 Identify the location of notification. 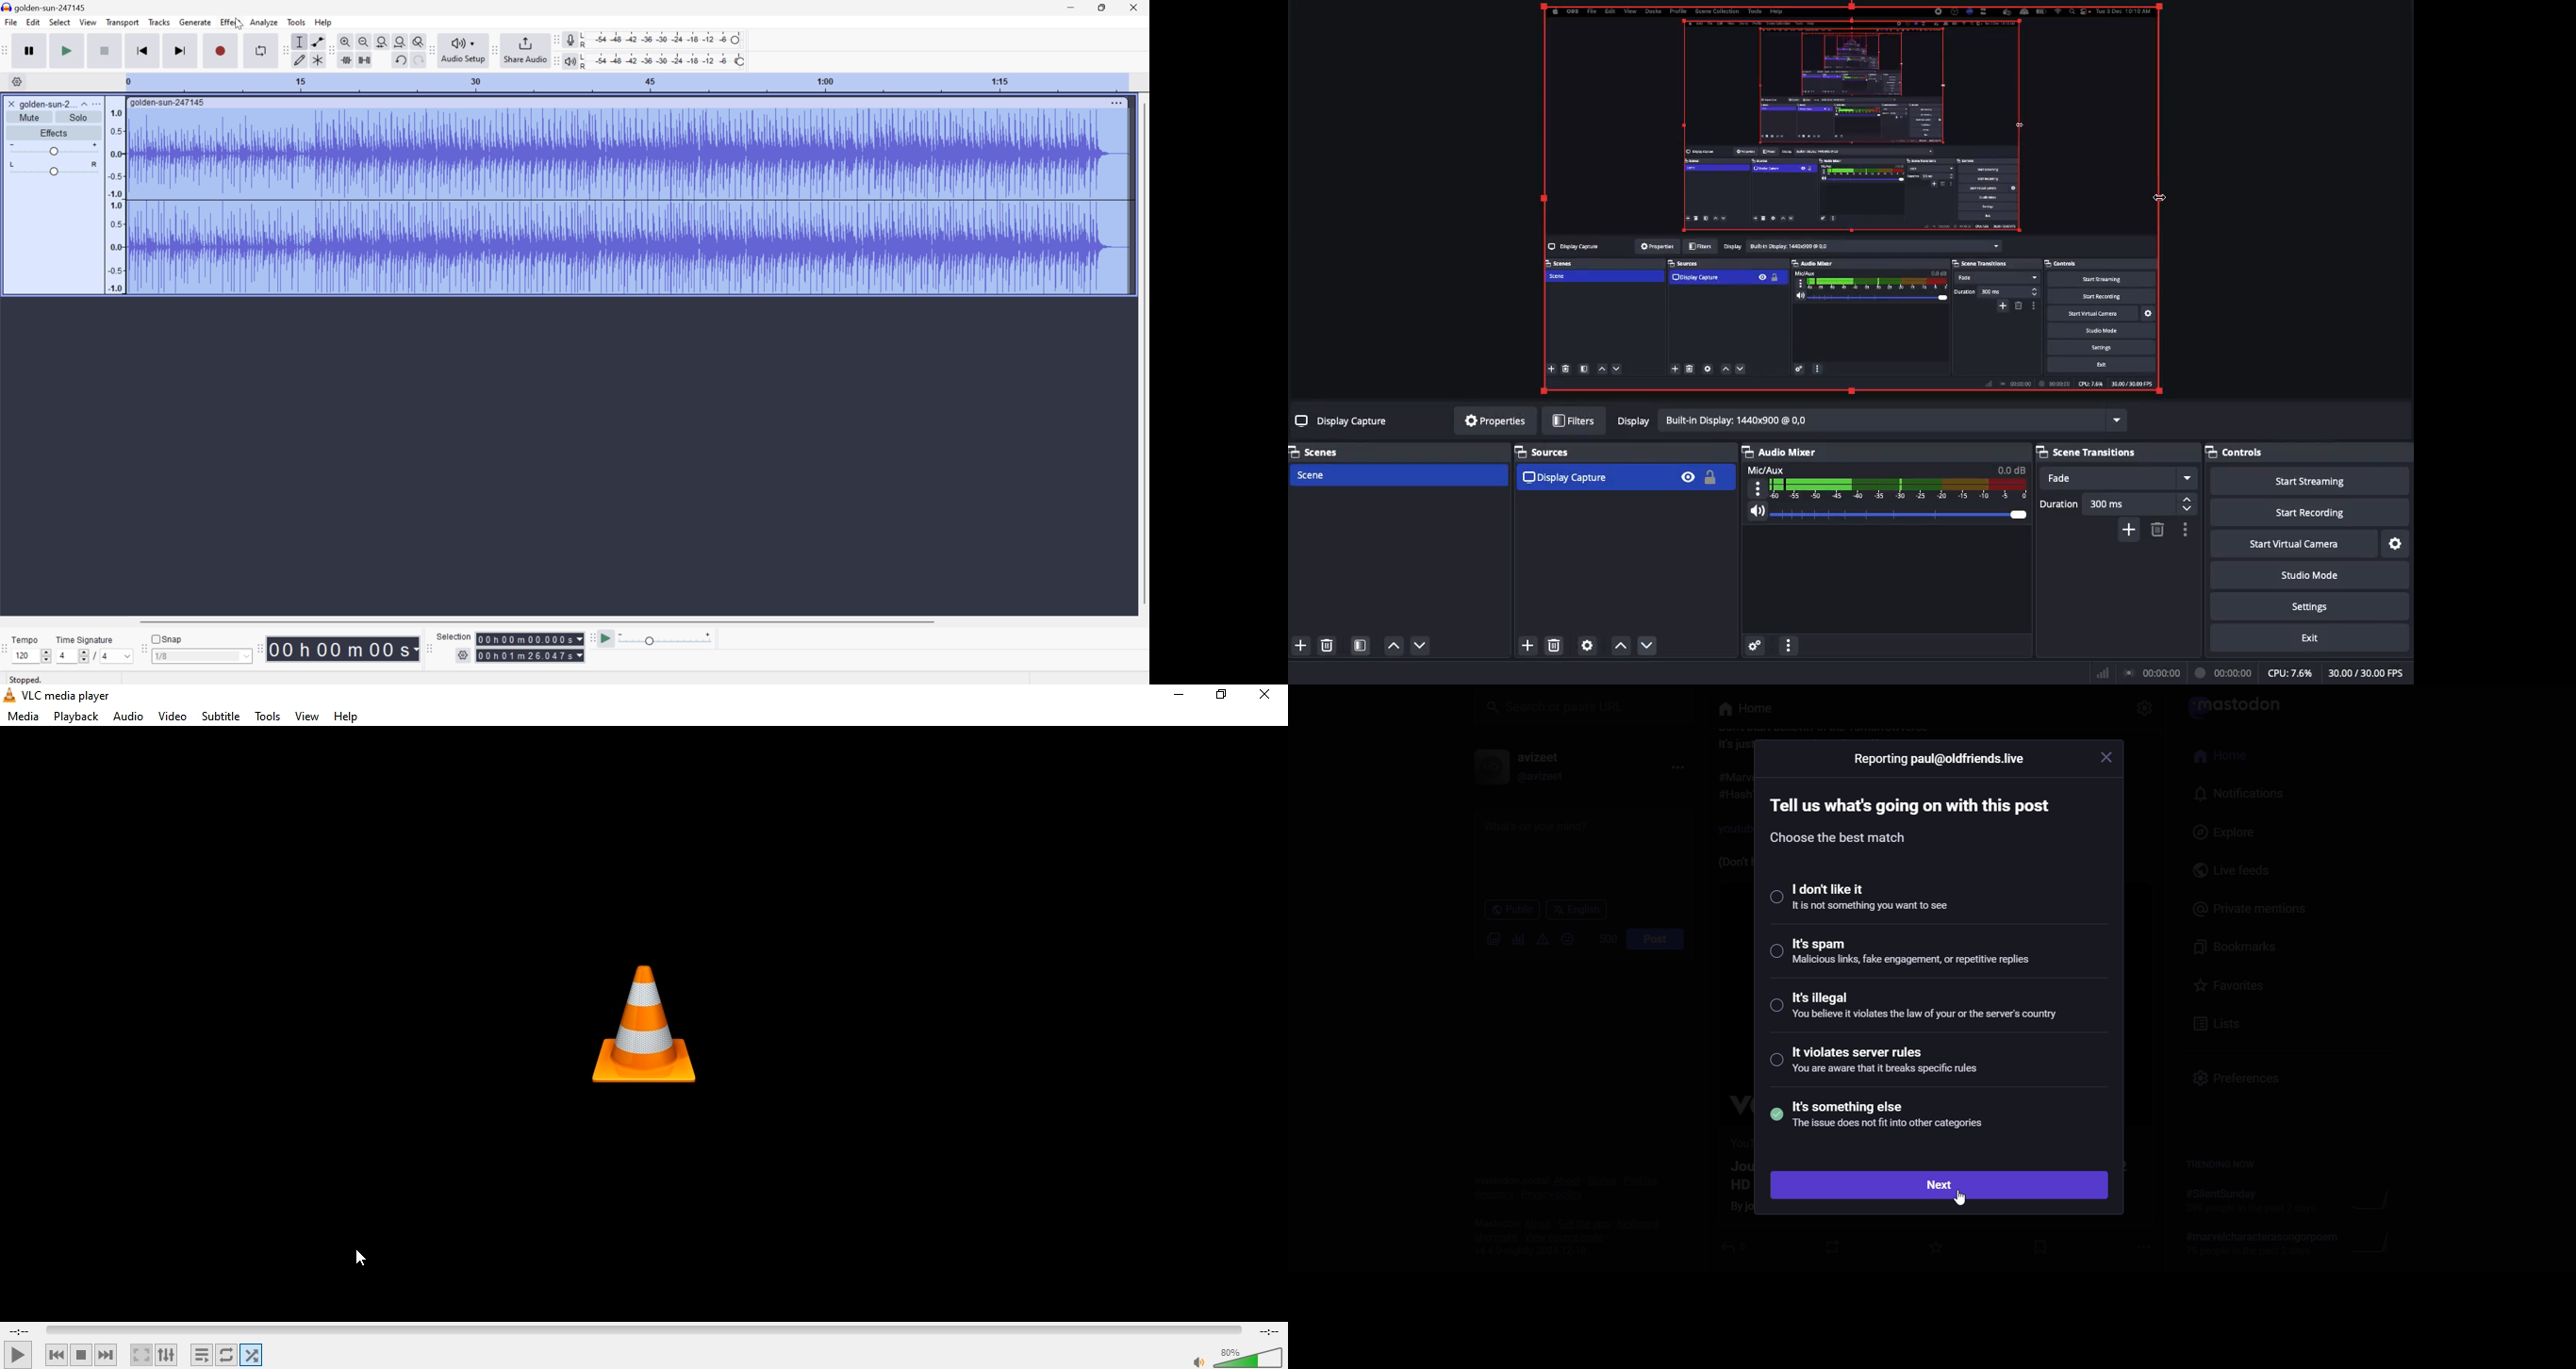
(2234, 794).